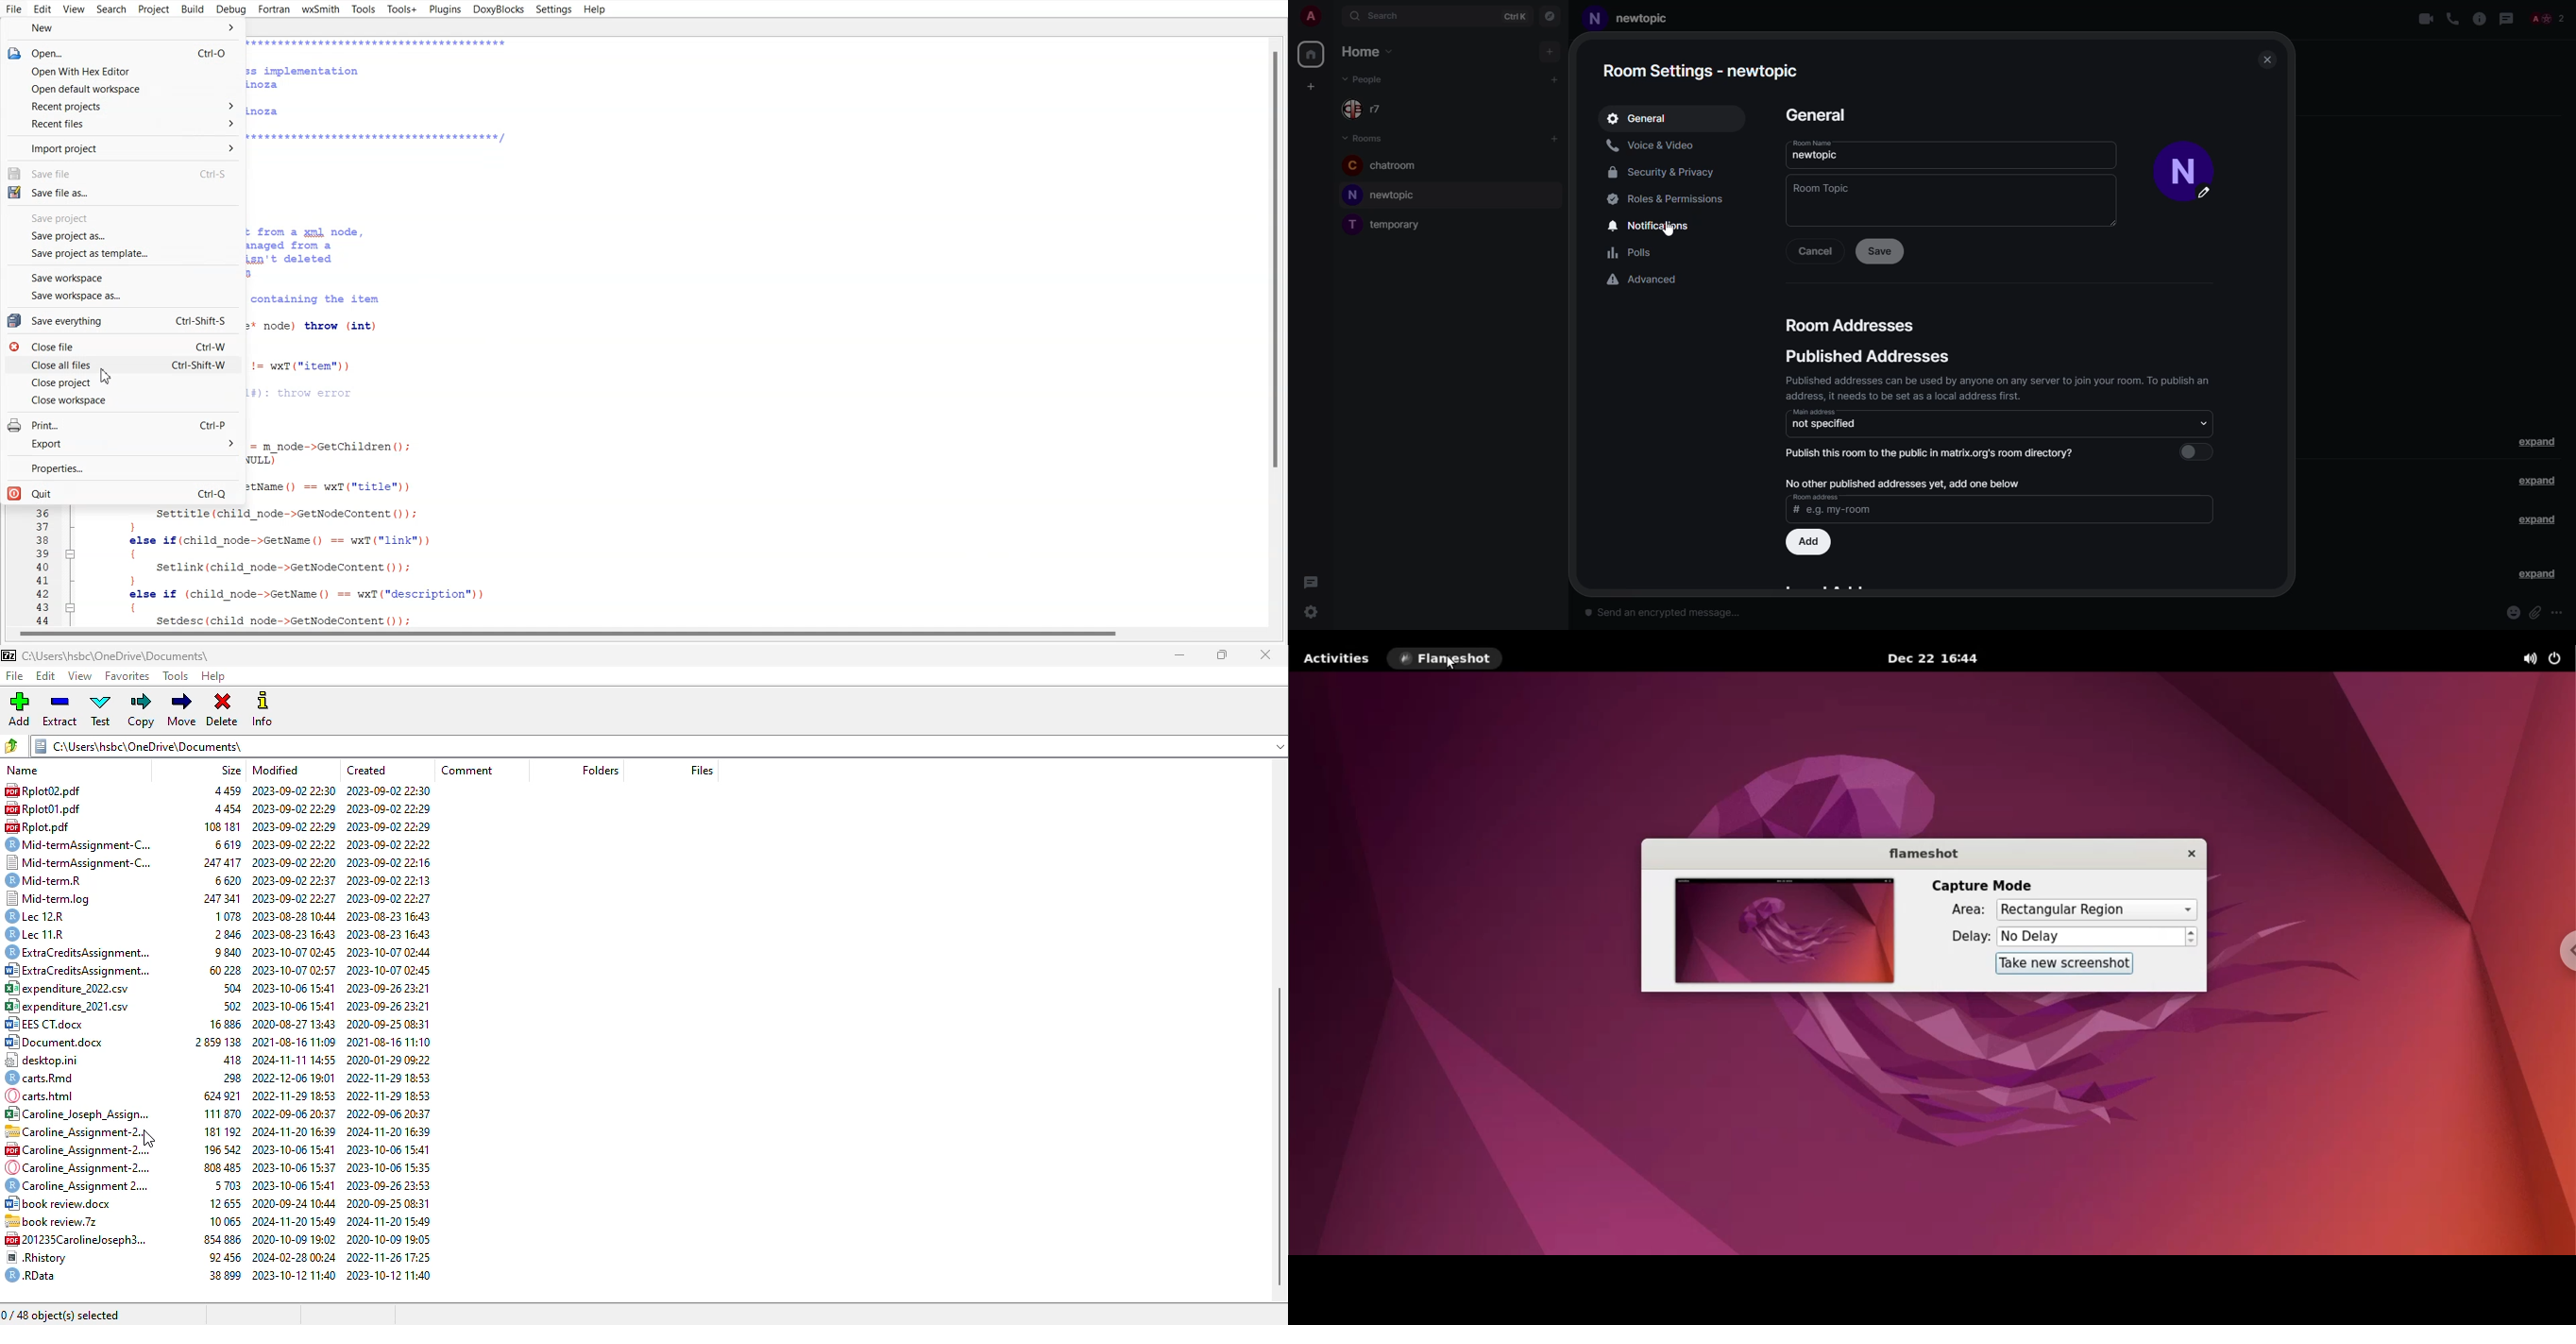  What do you see at coordinates (367, 770) in the screenshot?
I see `created` at bounding box center [367, 770].